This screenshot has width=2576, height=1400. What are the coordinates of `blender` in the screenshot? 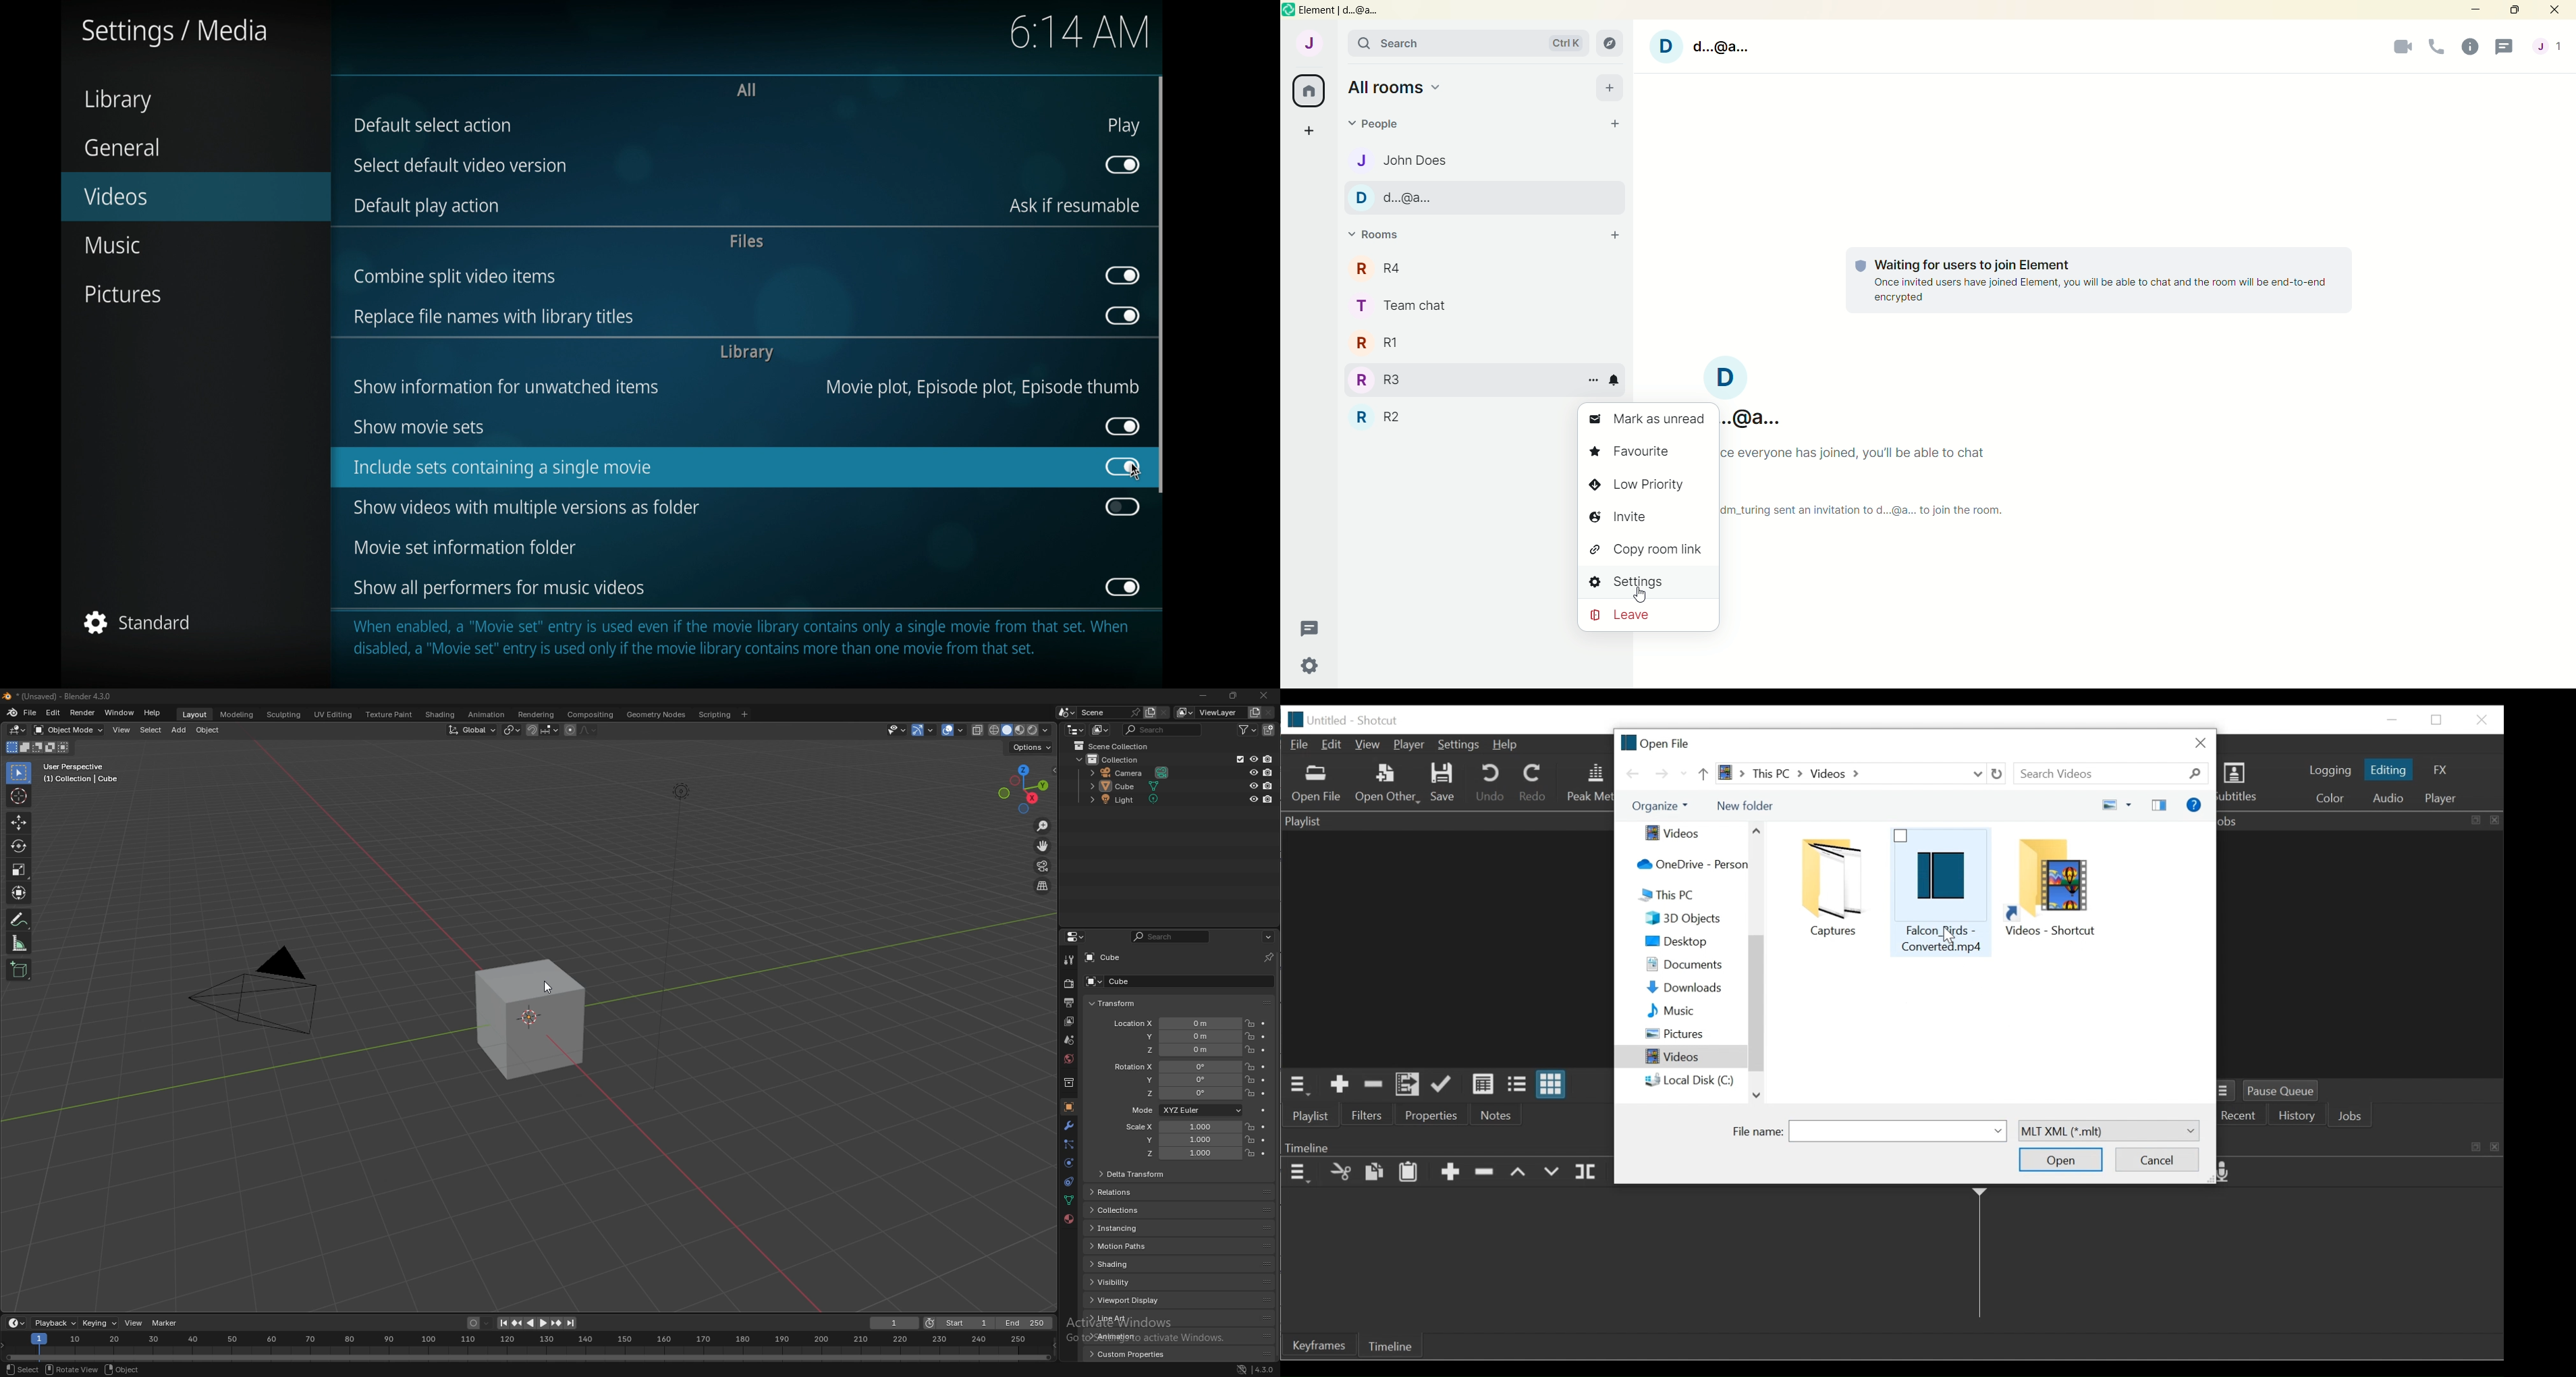 It's located at (12, 713).